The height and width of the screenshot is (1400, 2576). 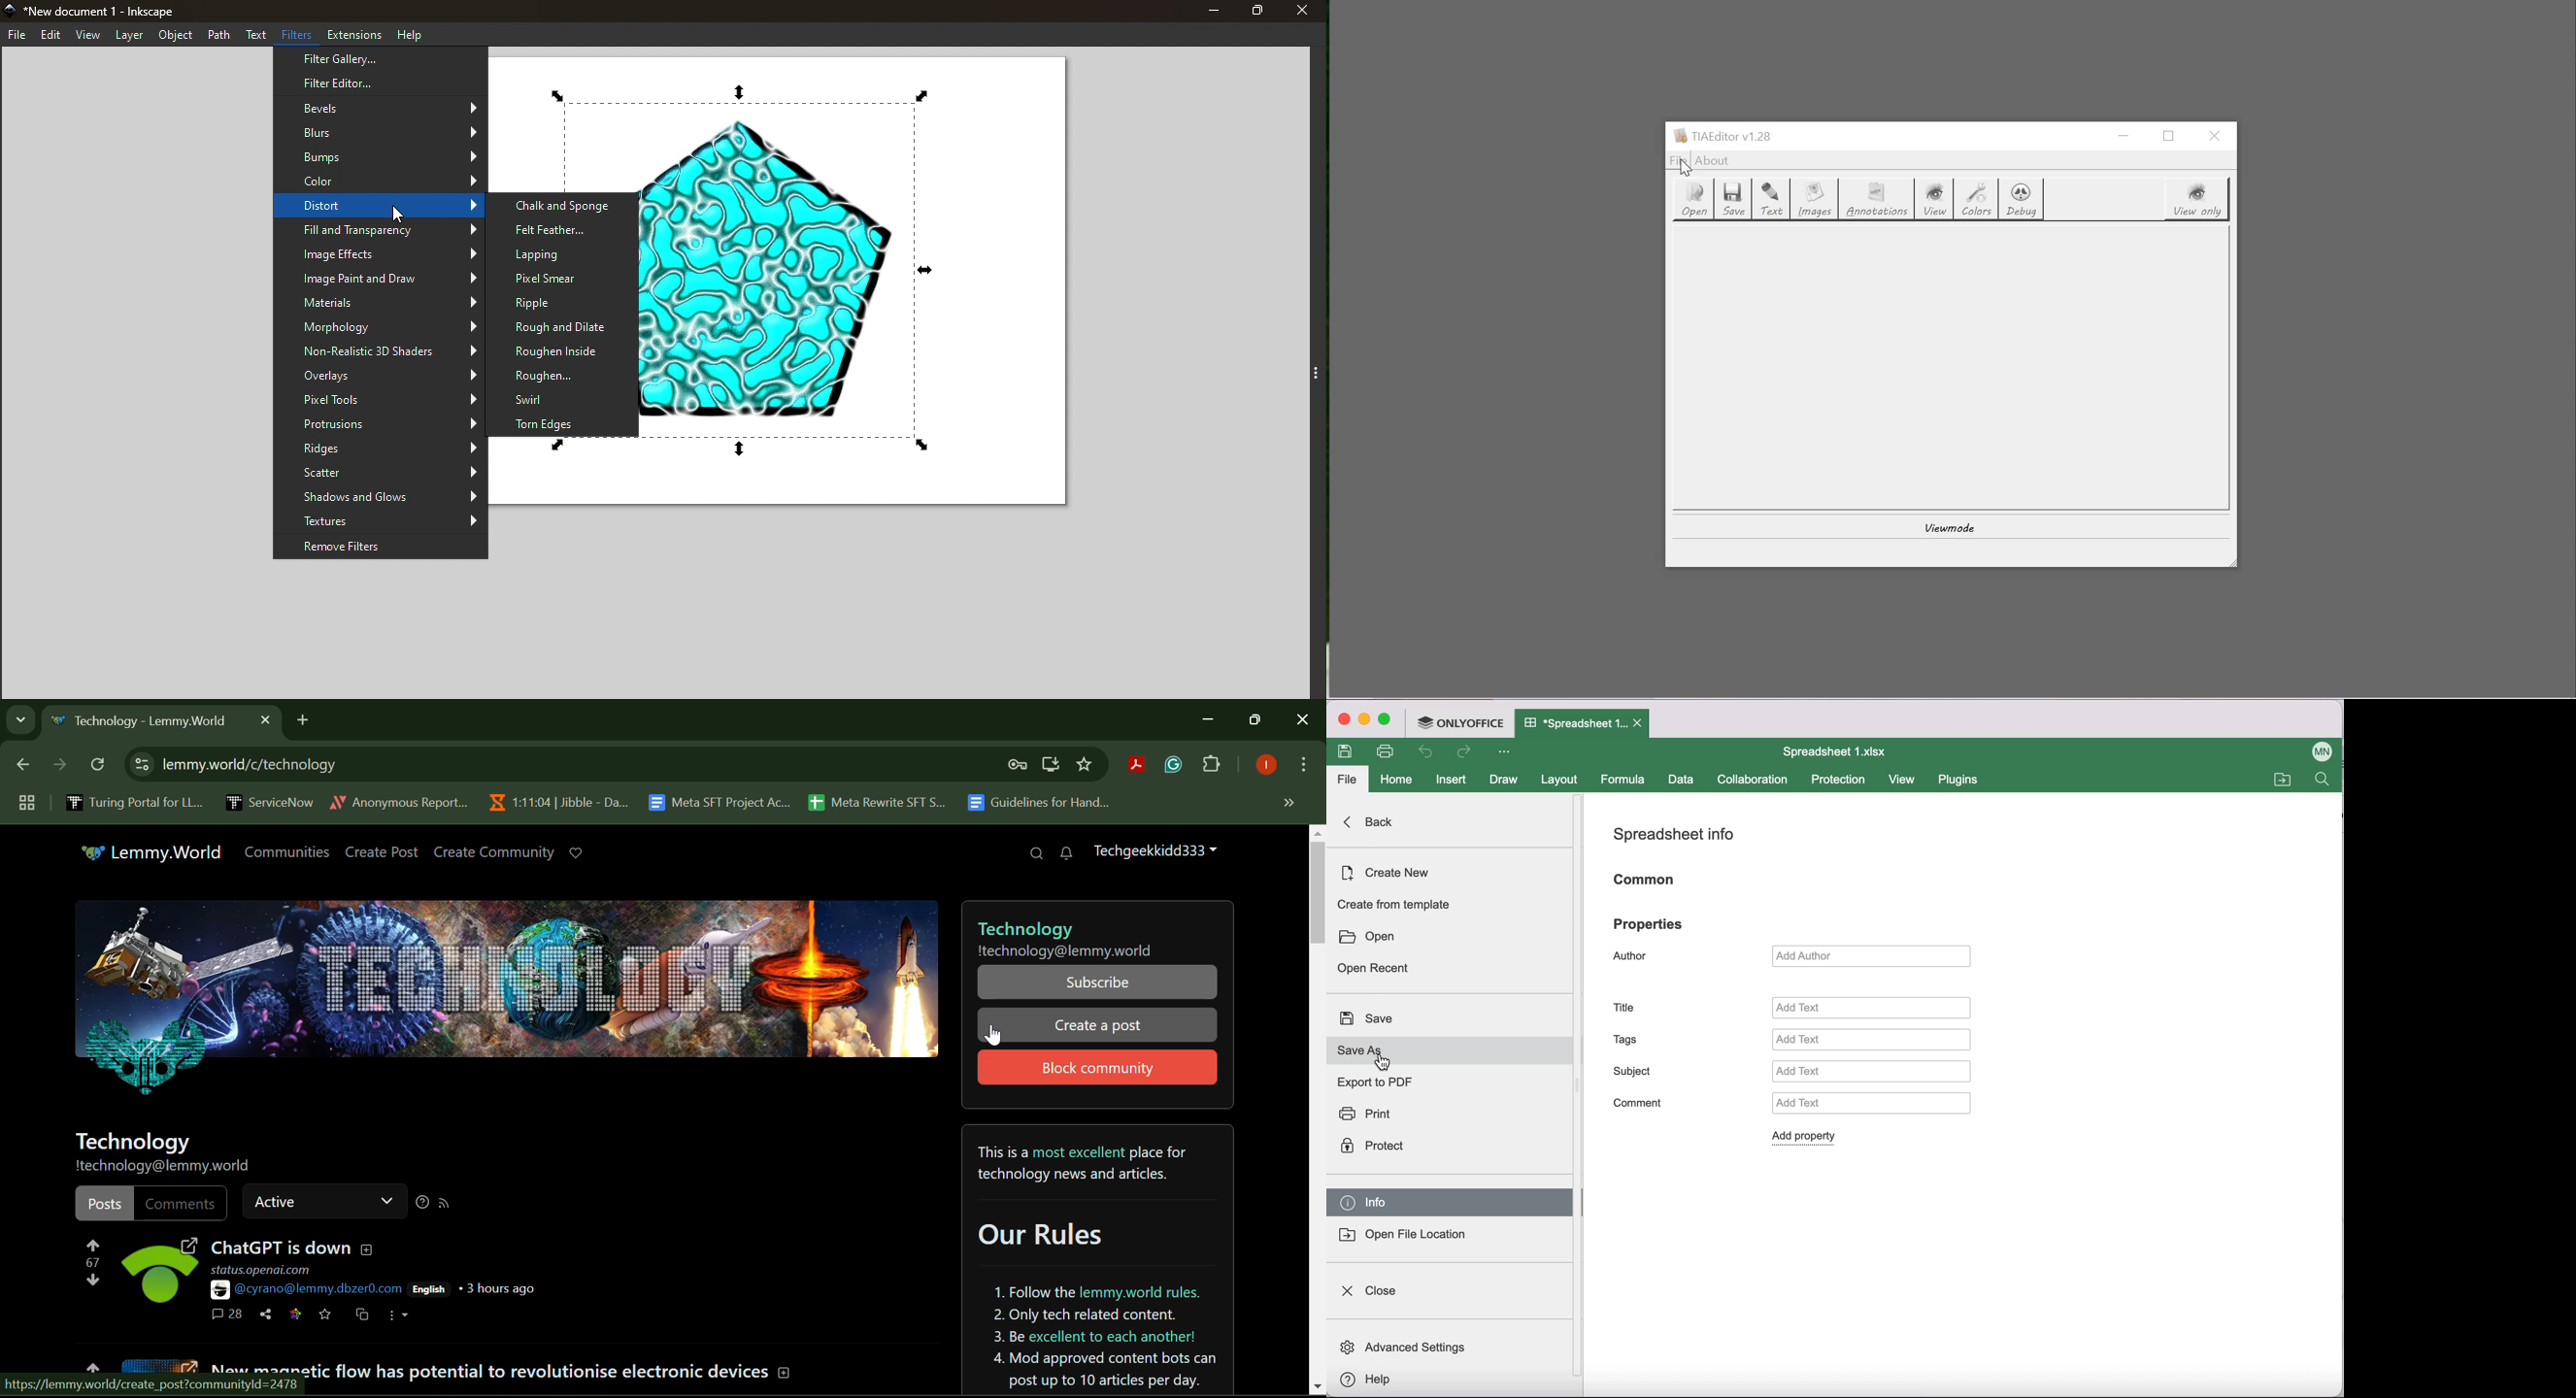 I want to click on Layer, so click(x=126, y=36).